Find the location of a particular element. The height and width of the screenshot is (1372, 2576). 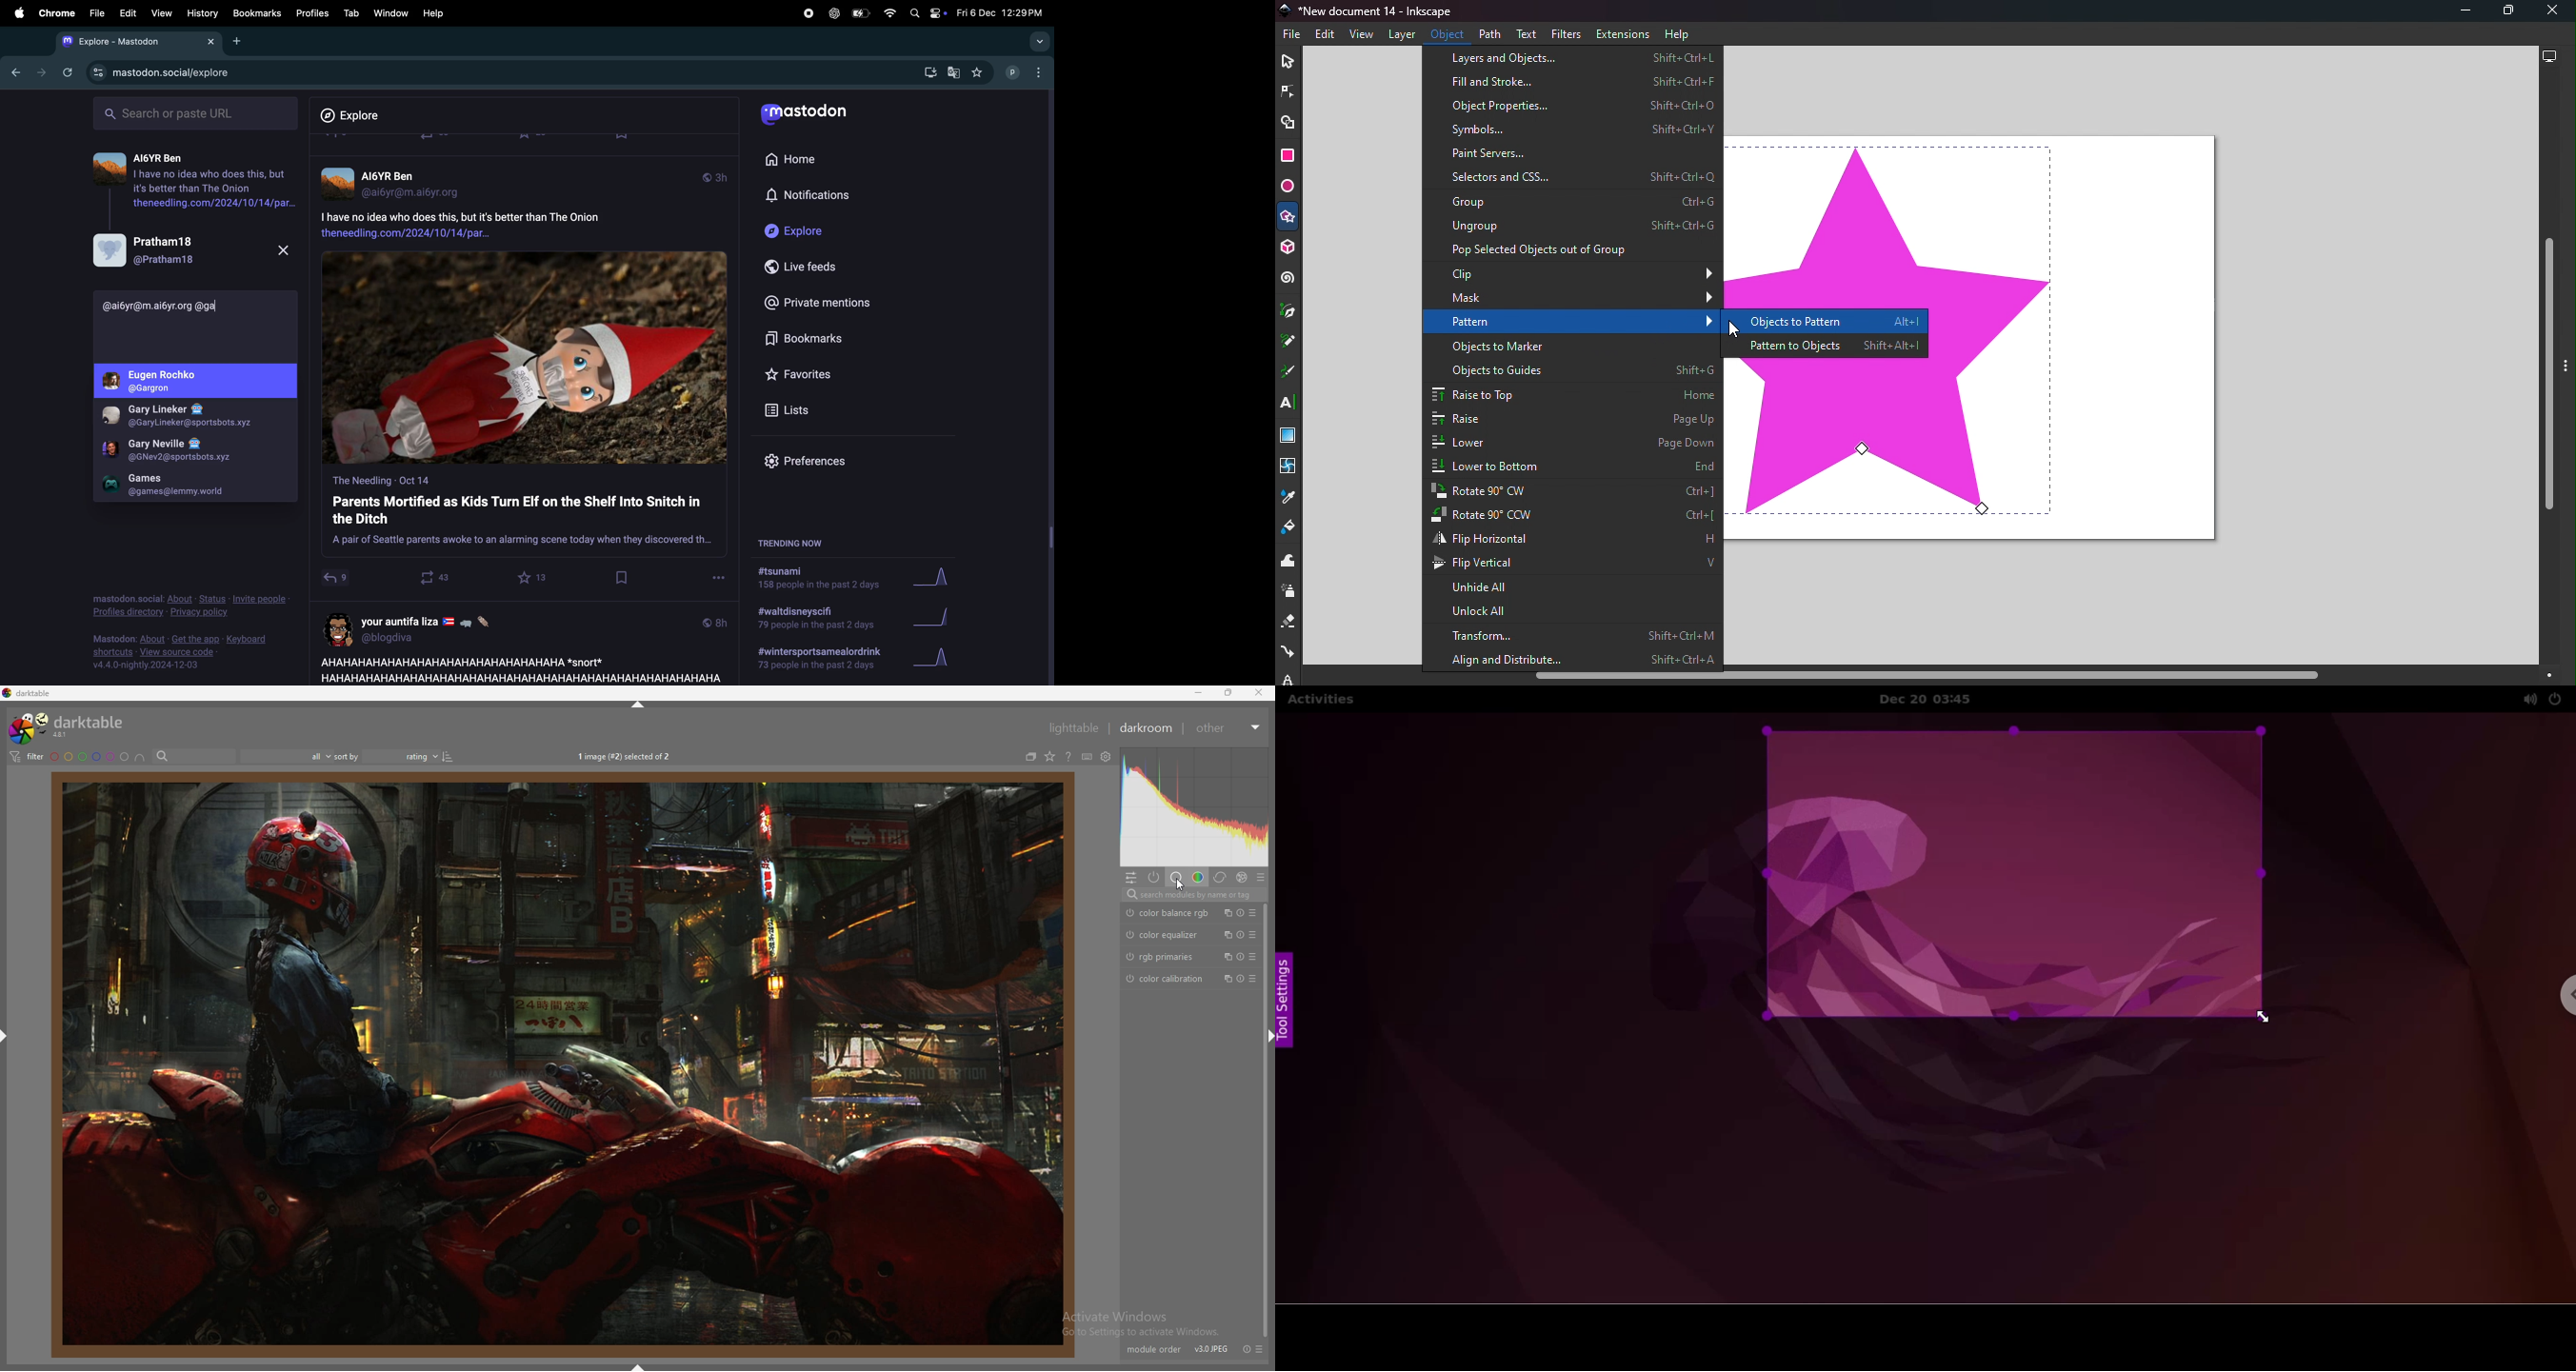

#tsunami is located at coordinates (824, 580).